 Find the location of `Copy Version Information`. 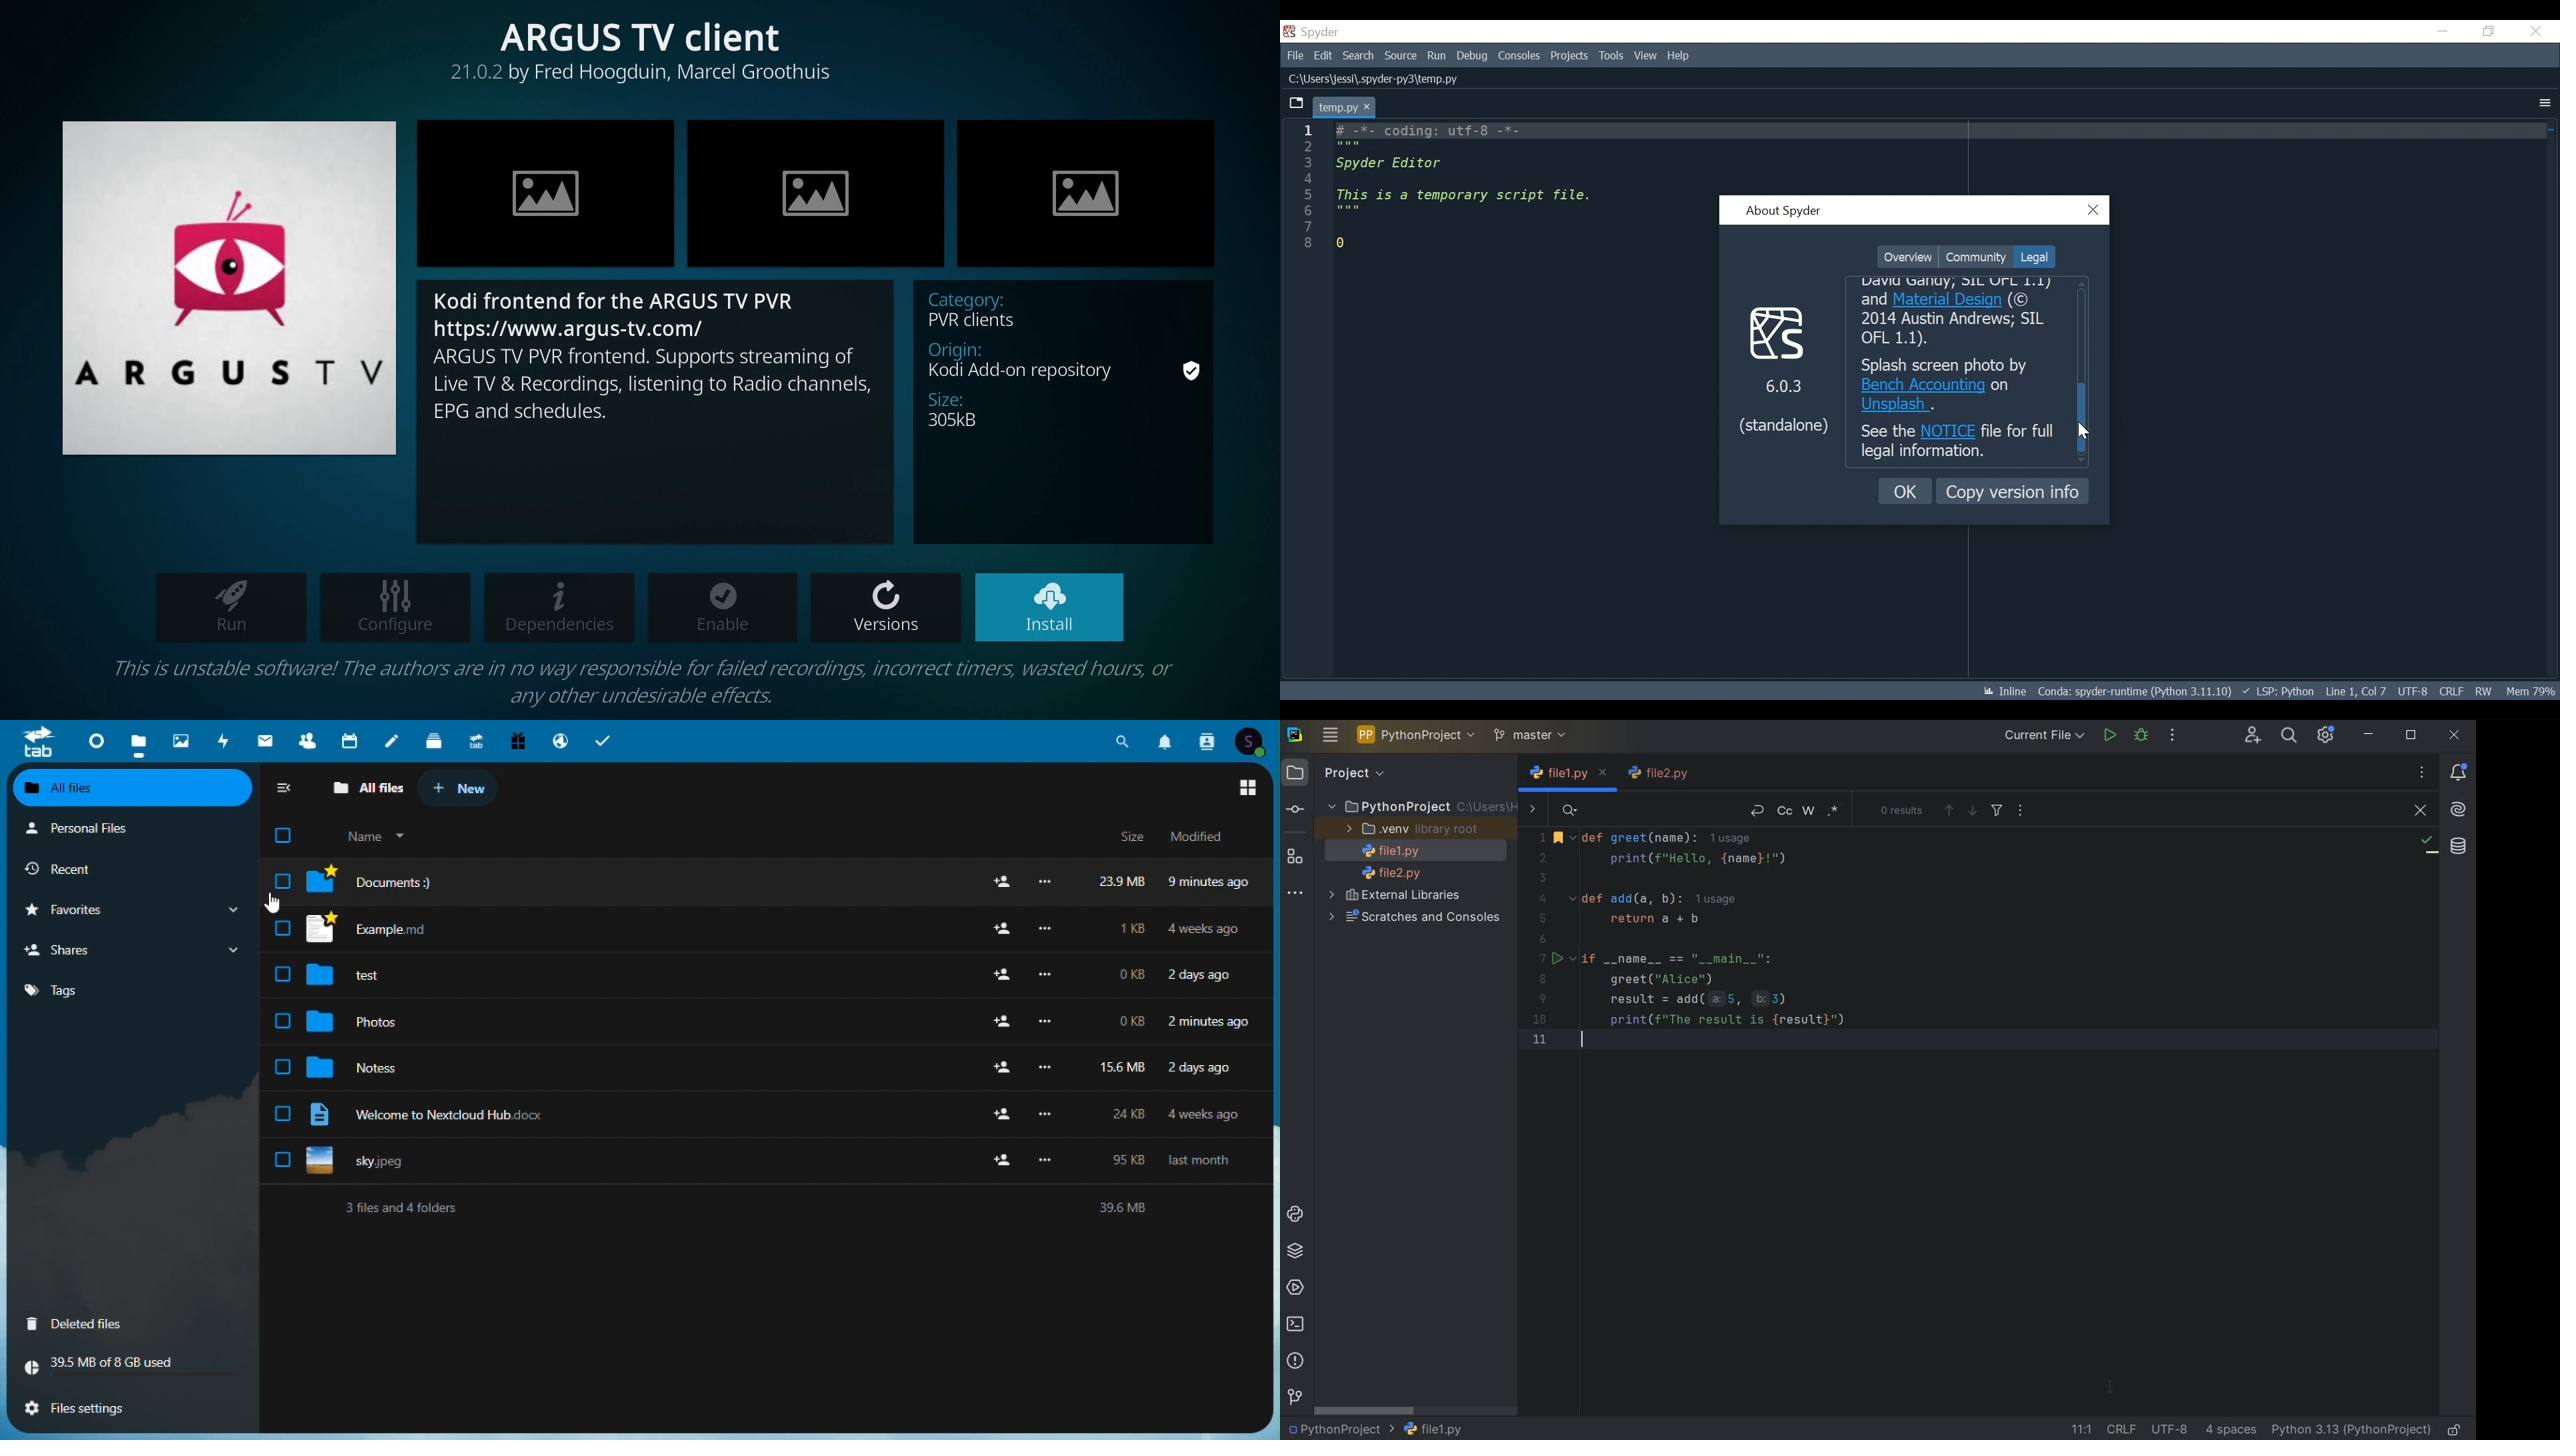

Copy Version Information is located at coordinates (2013, 491).